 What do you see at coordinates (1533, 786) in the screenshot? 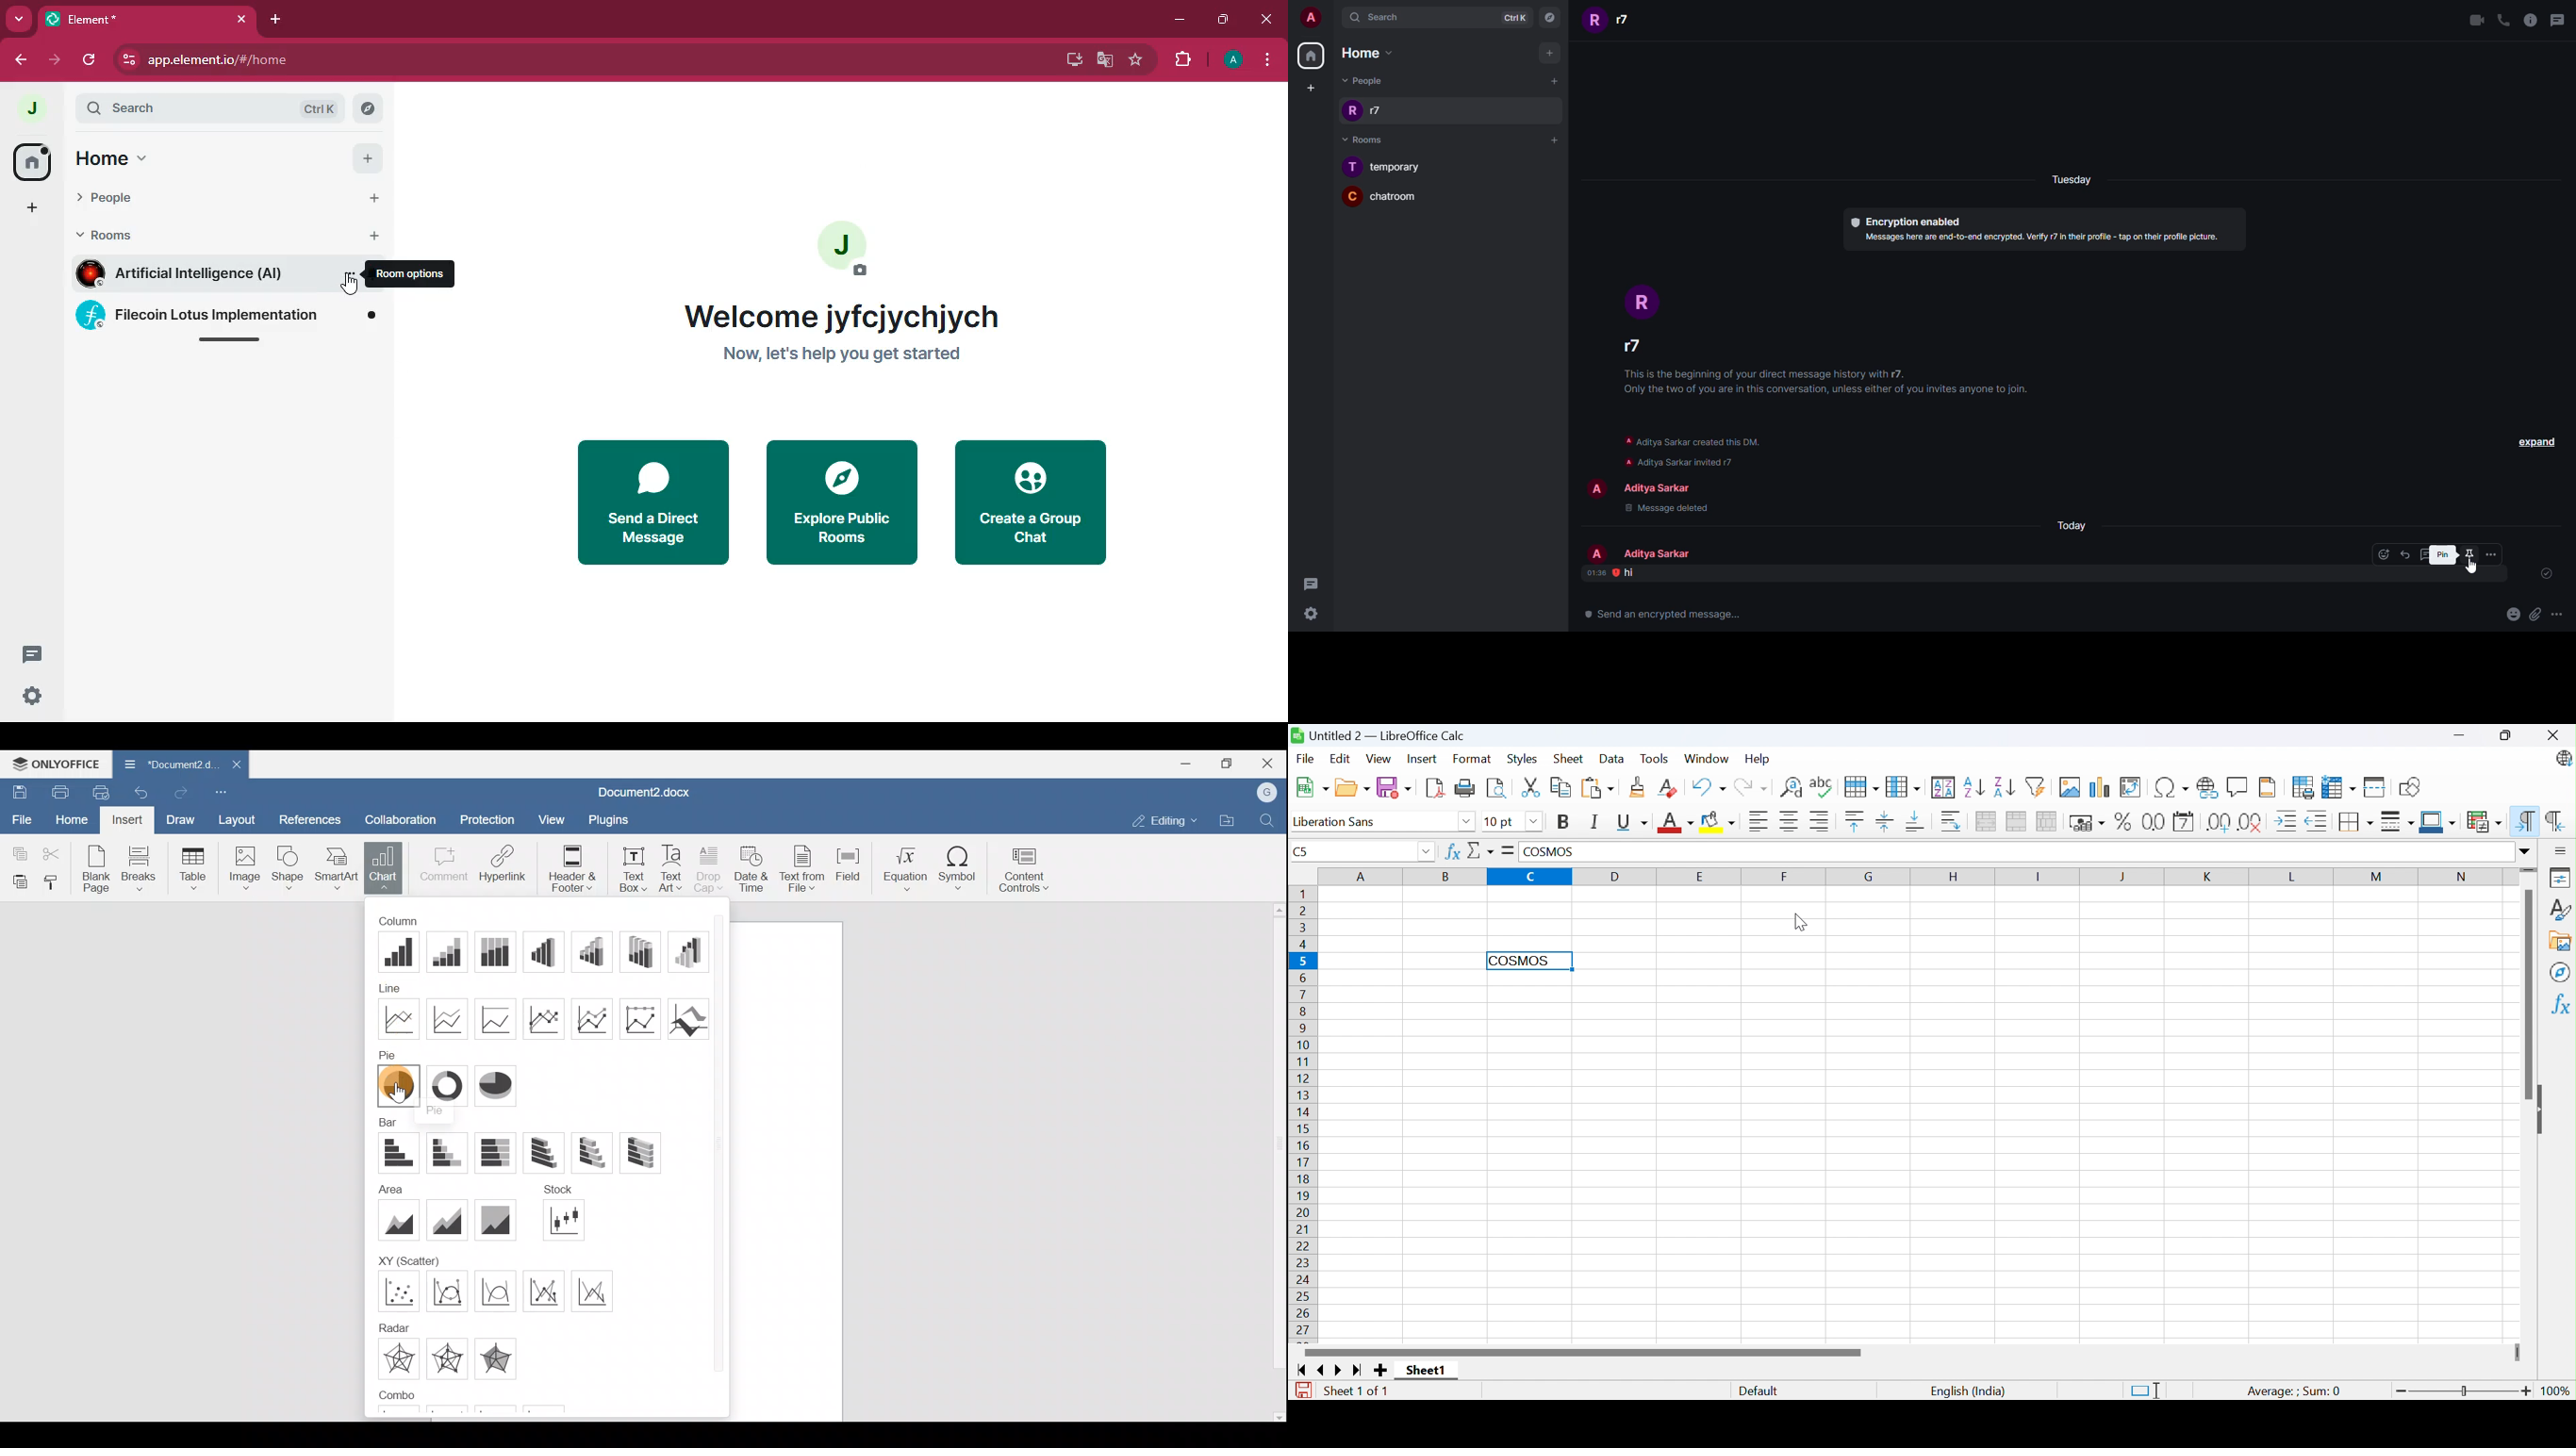
I see `Cut` at bounding box center [1533, 786].